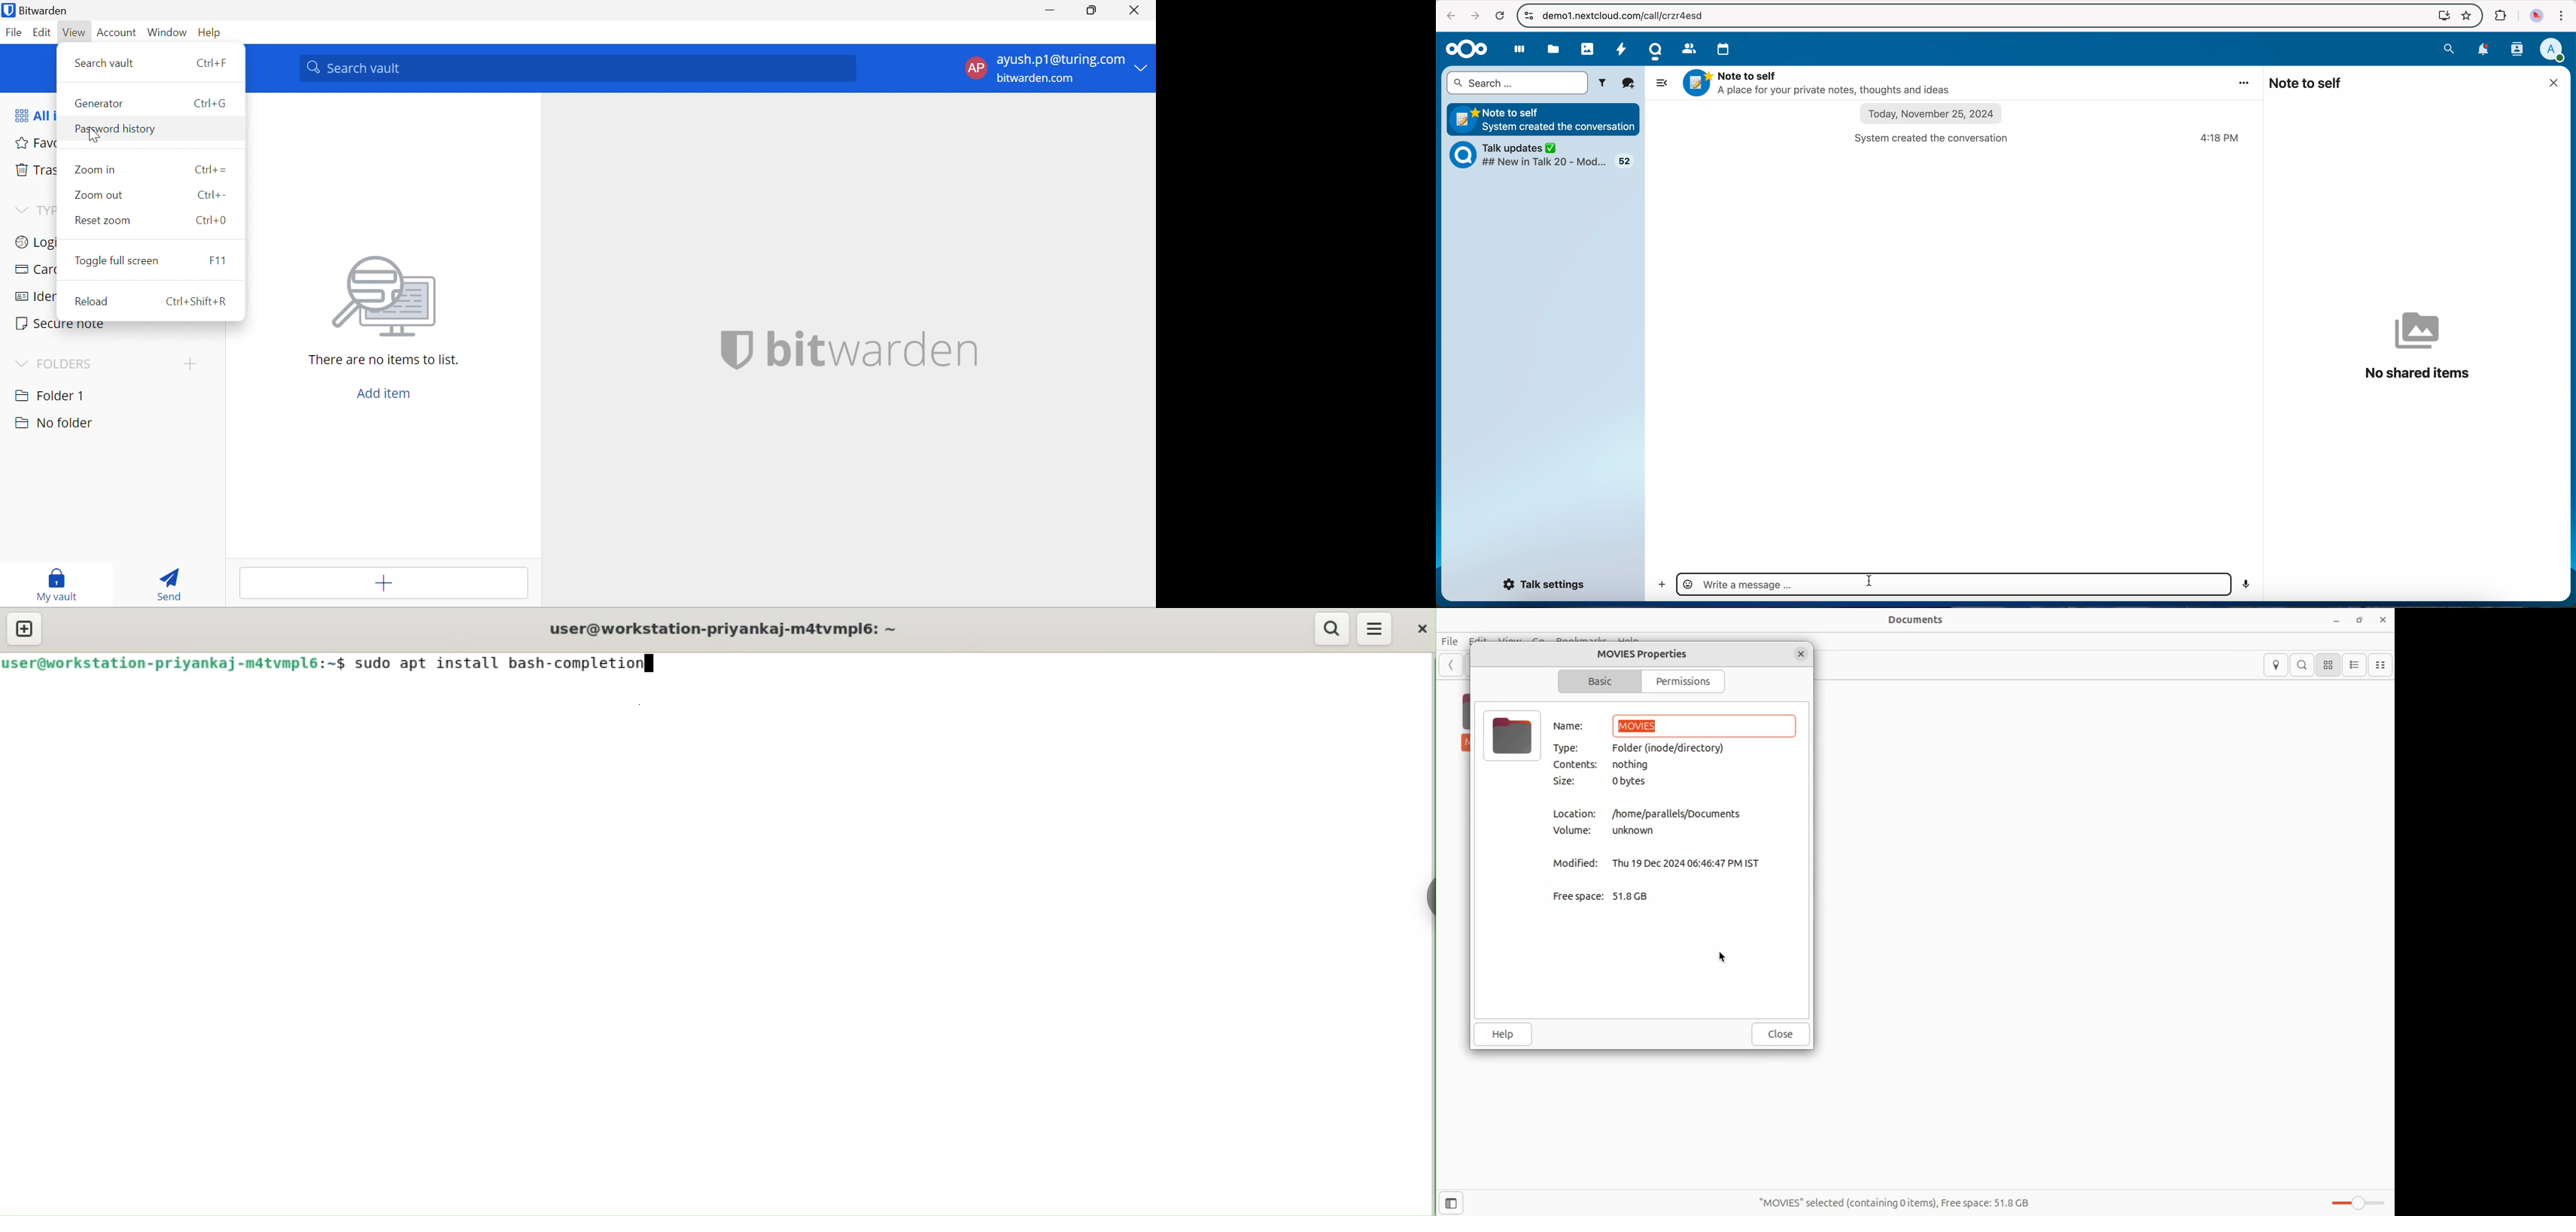  Describe the element at coordinates (1688, 48) in the screenshot. I see `contacts` at that location.